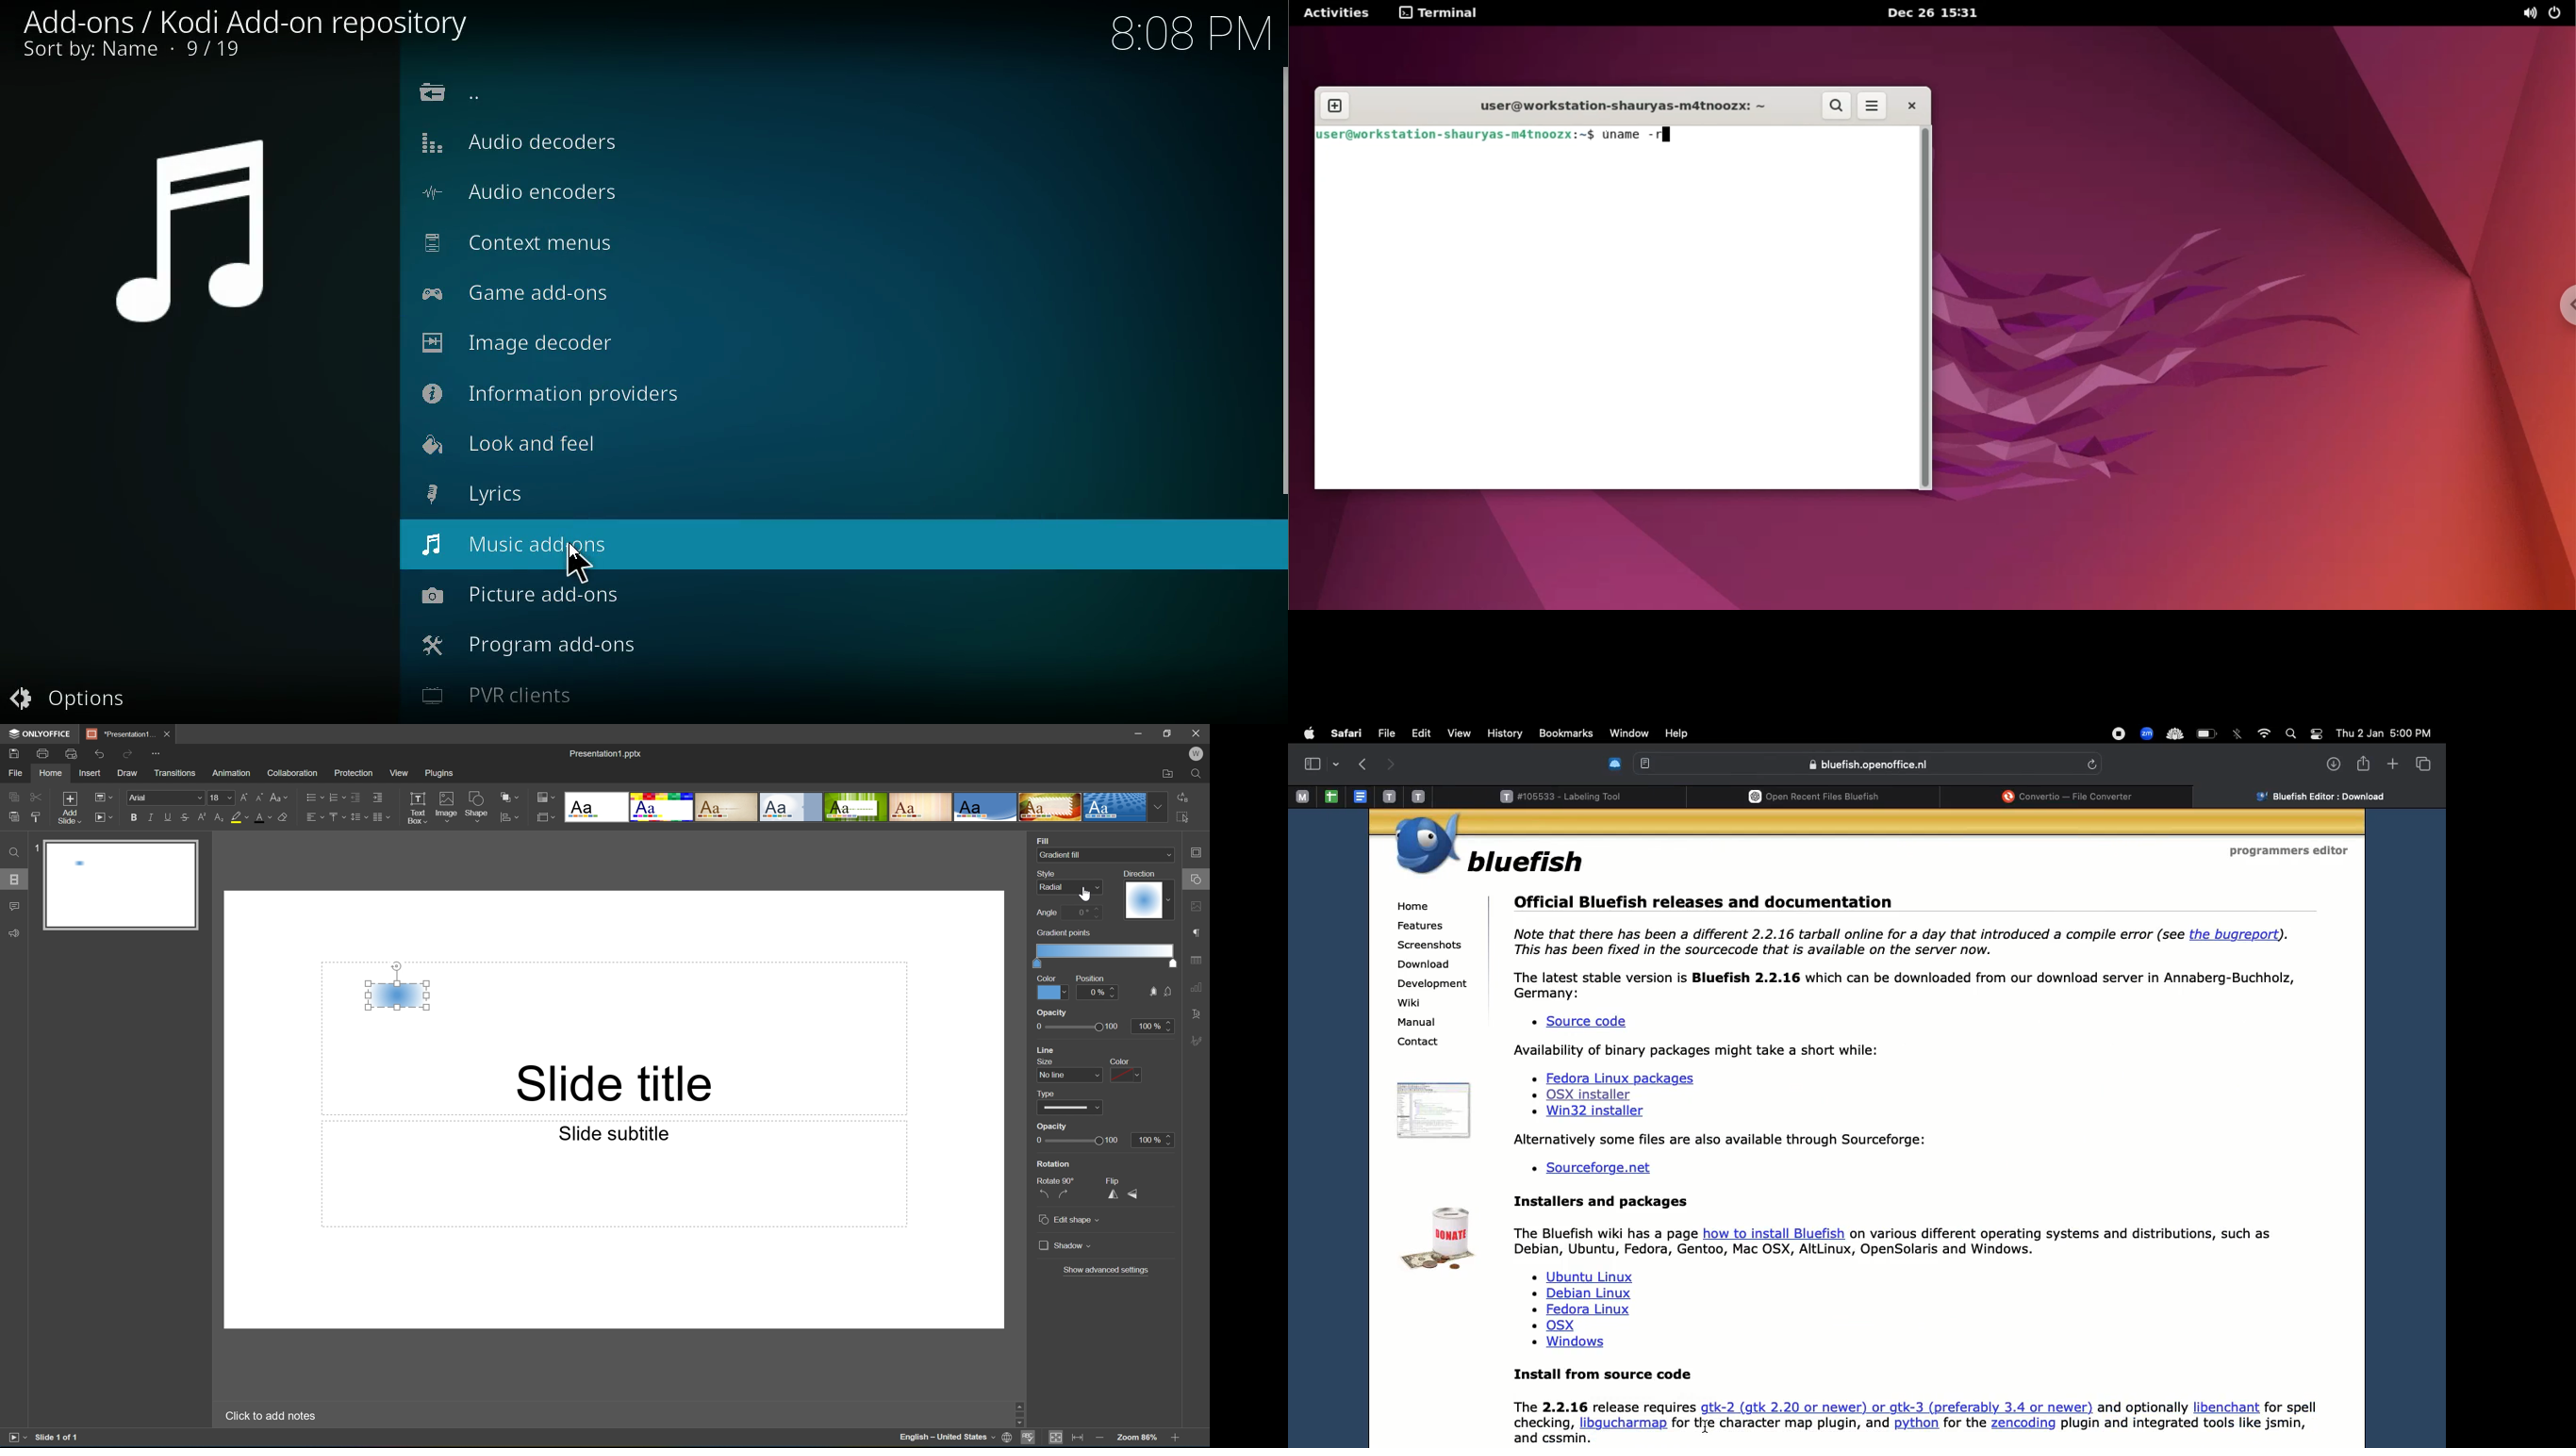 The image size is (2576, 1456). I want to click on Protection, so click(353, 772).